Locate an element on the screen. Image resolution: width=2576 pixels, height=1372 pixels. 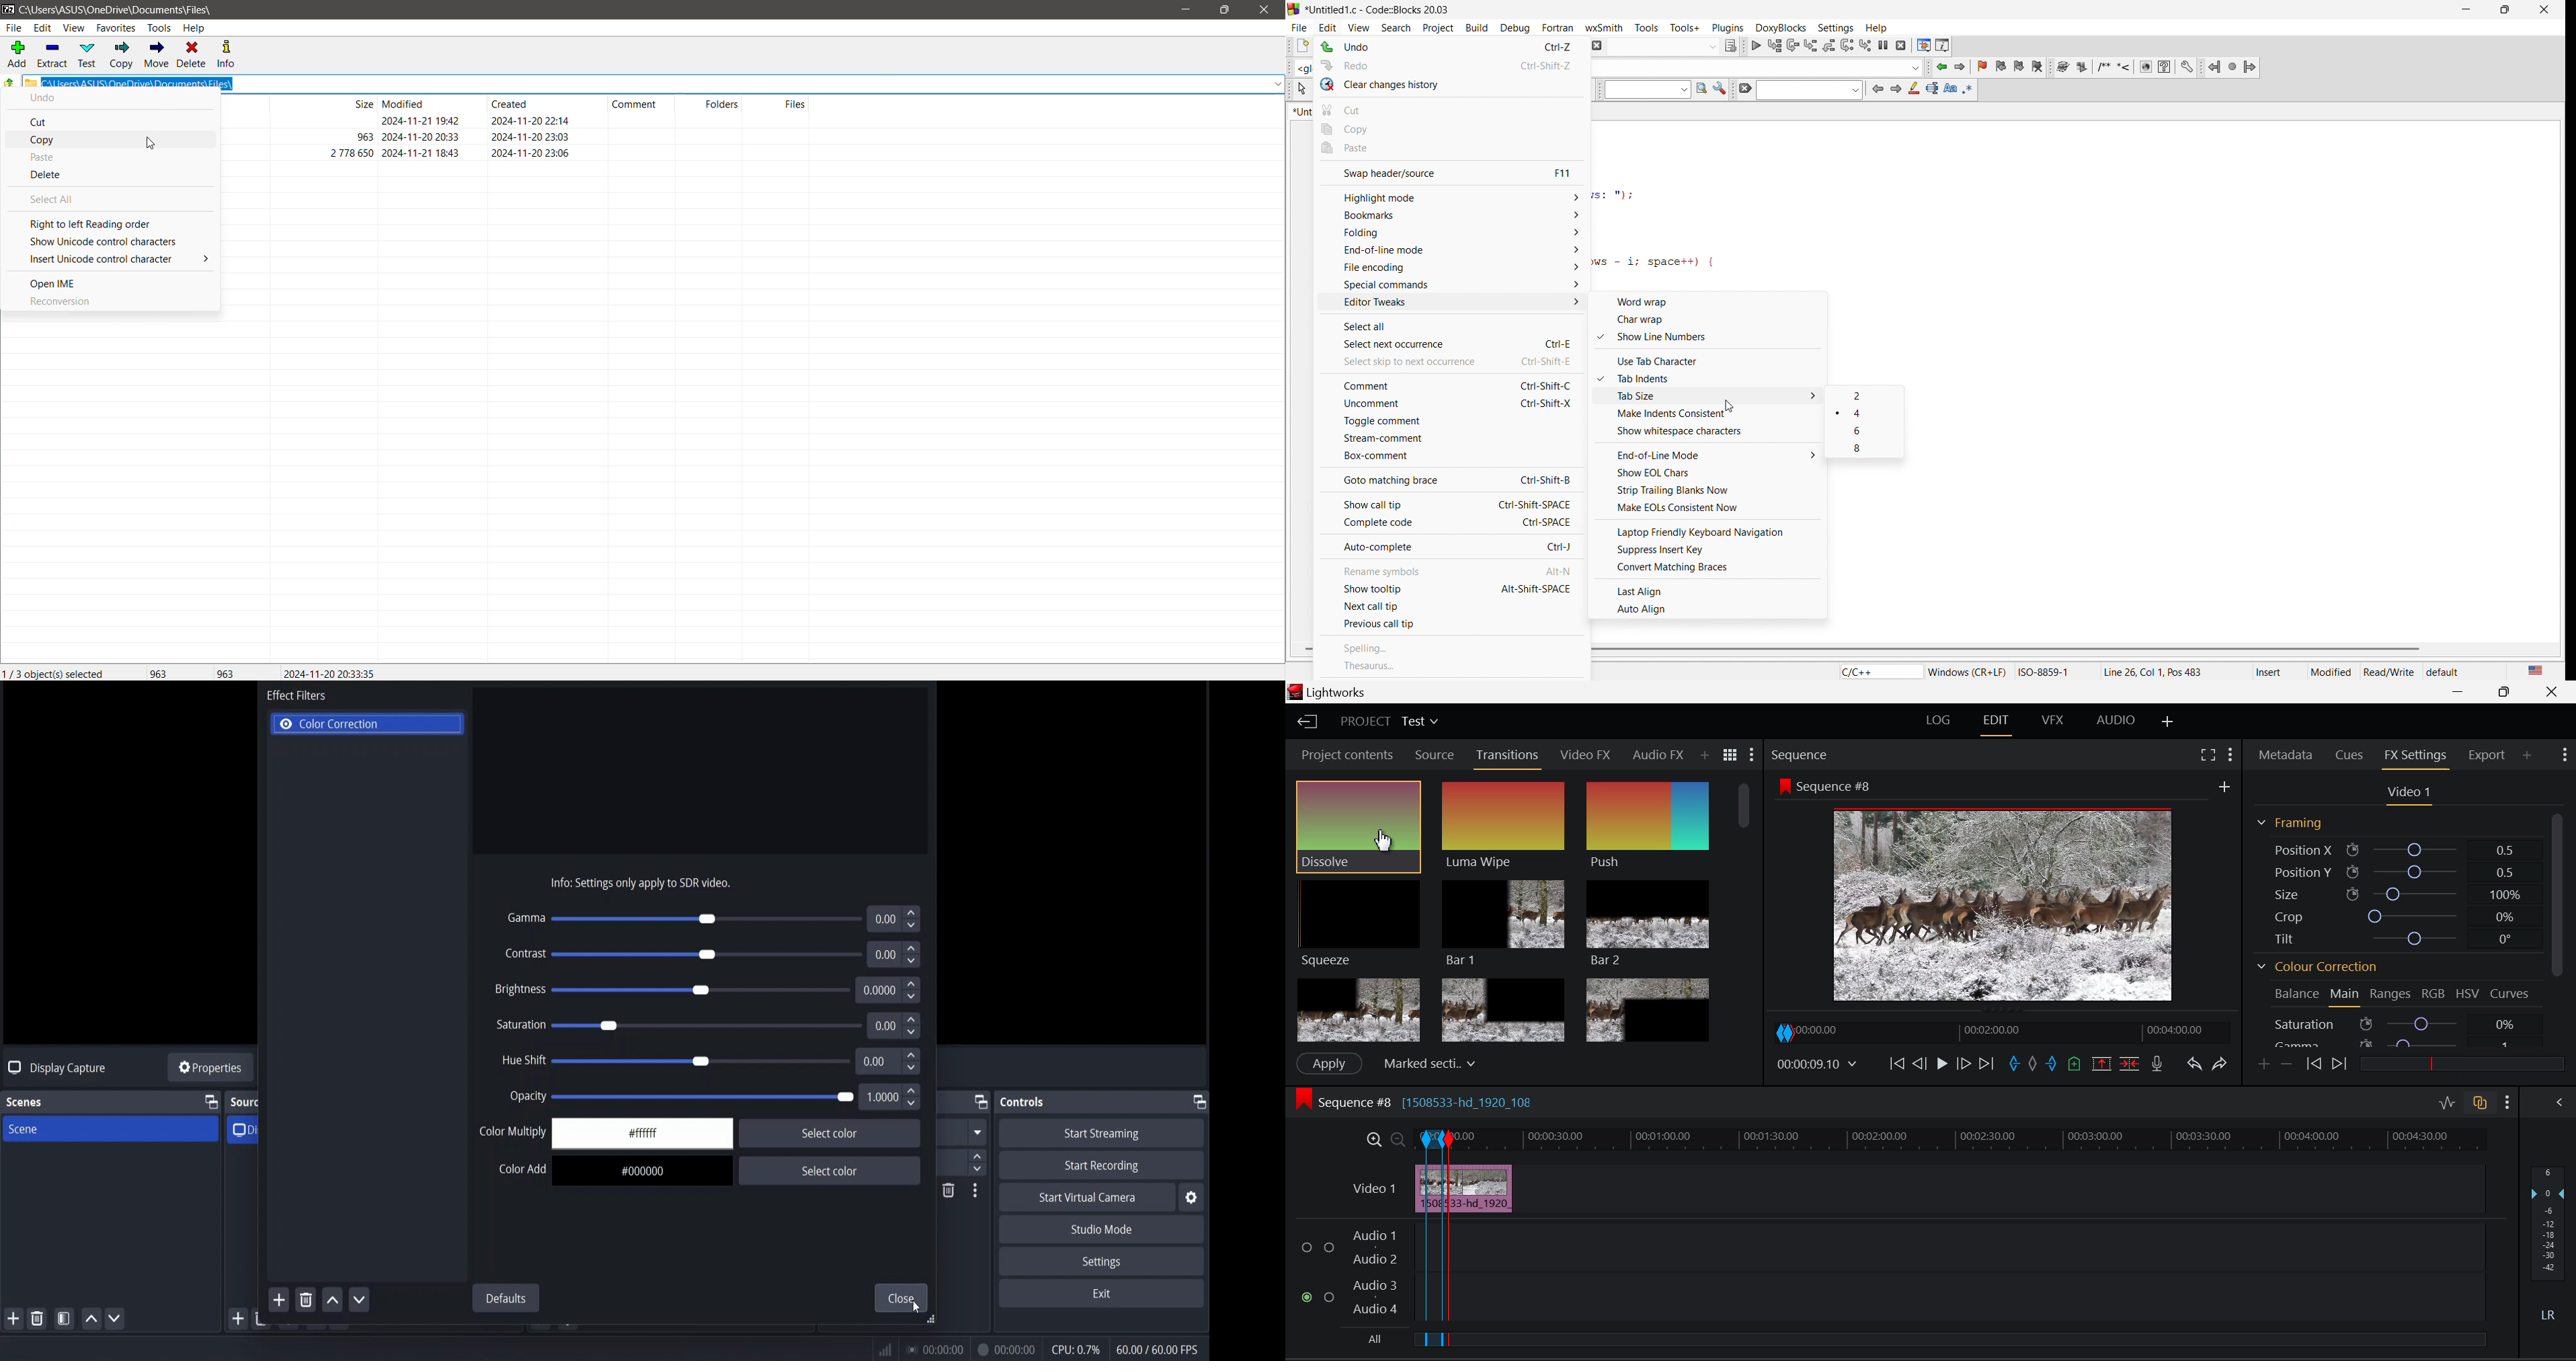
Transitions Panel Open is located at coordinates (1508, 759).